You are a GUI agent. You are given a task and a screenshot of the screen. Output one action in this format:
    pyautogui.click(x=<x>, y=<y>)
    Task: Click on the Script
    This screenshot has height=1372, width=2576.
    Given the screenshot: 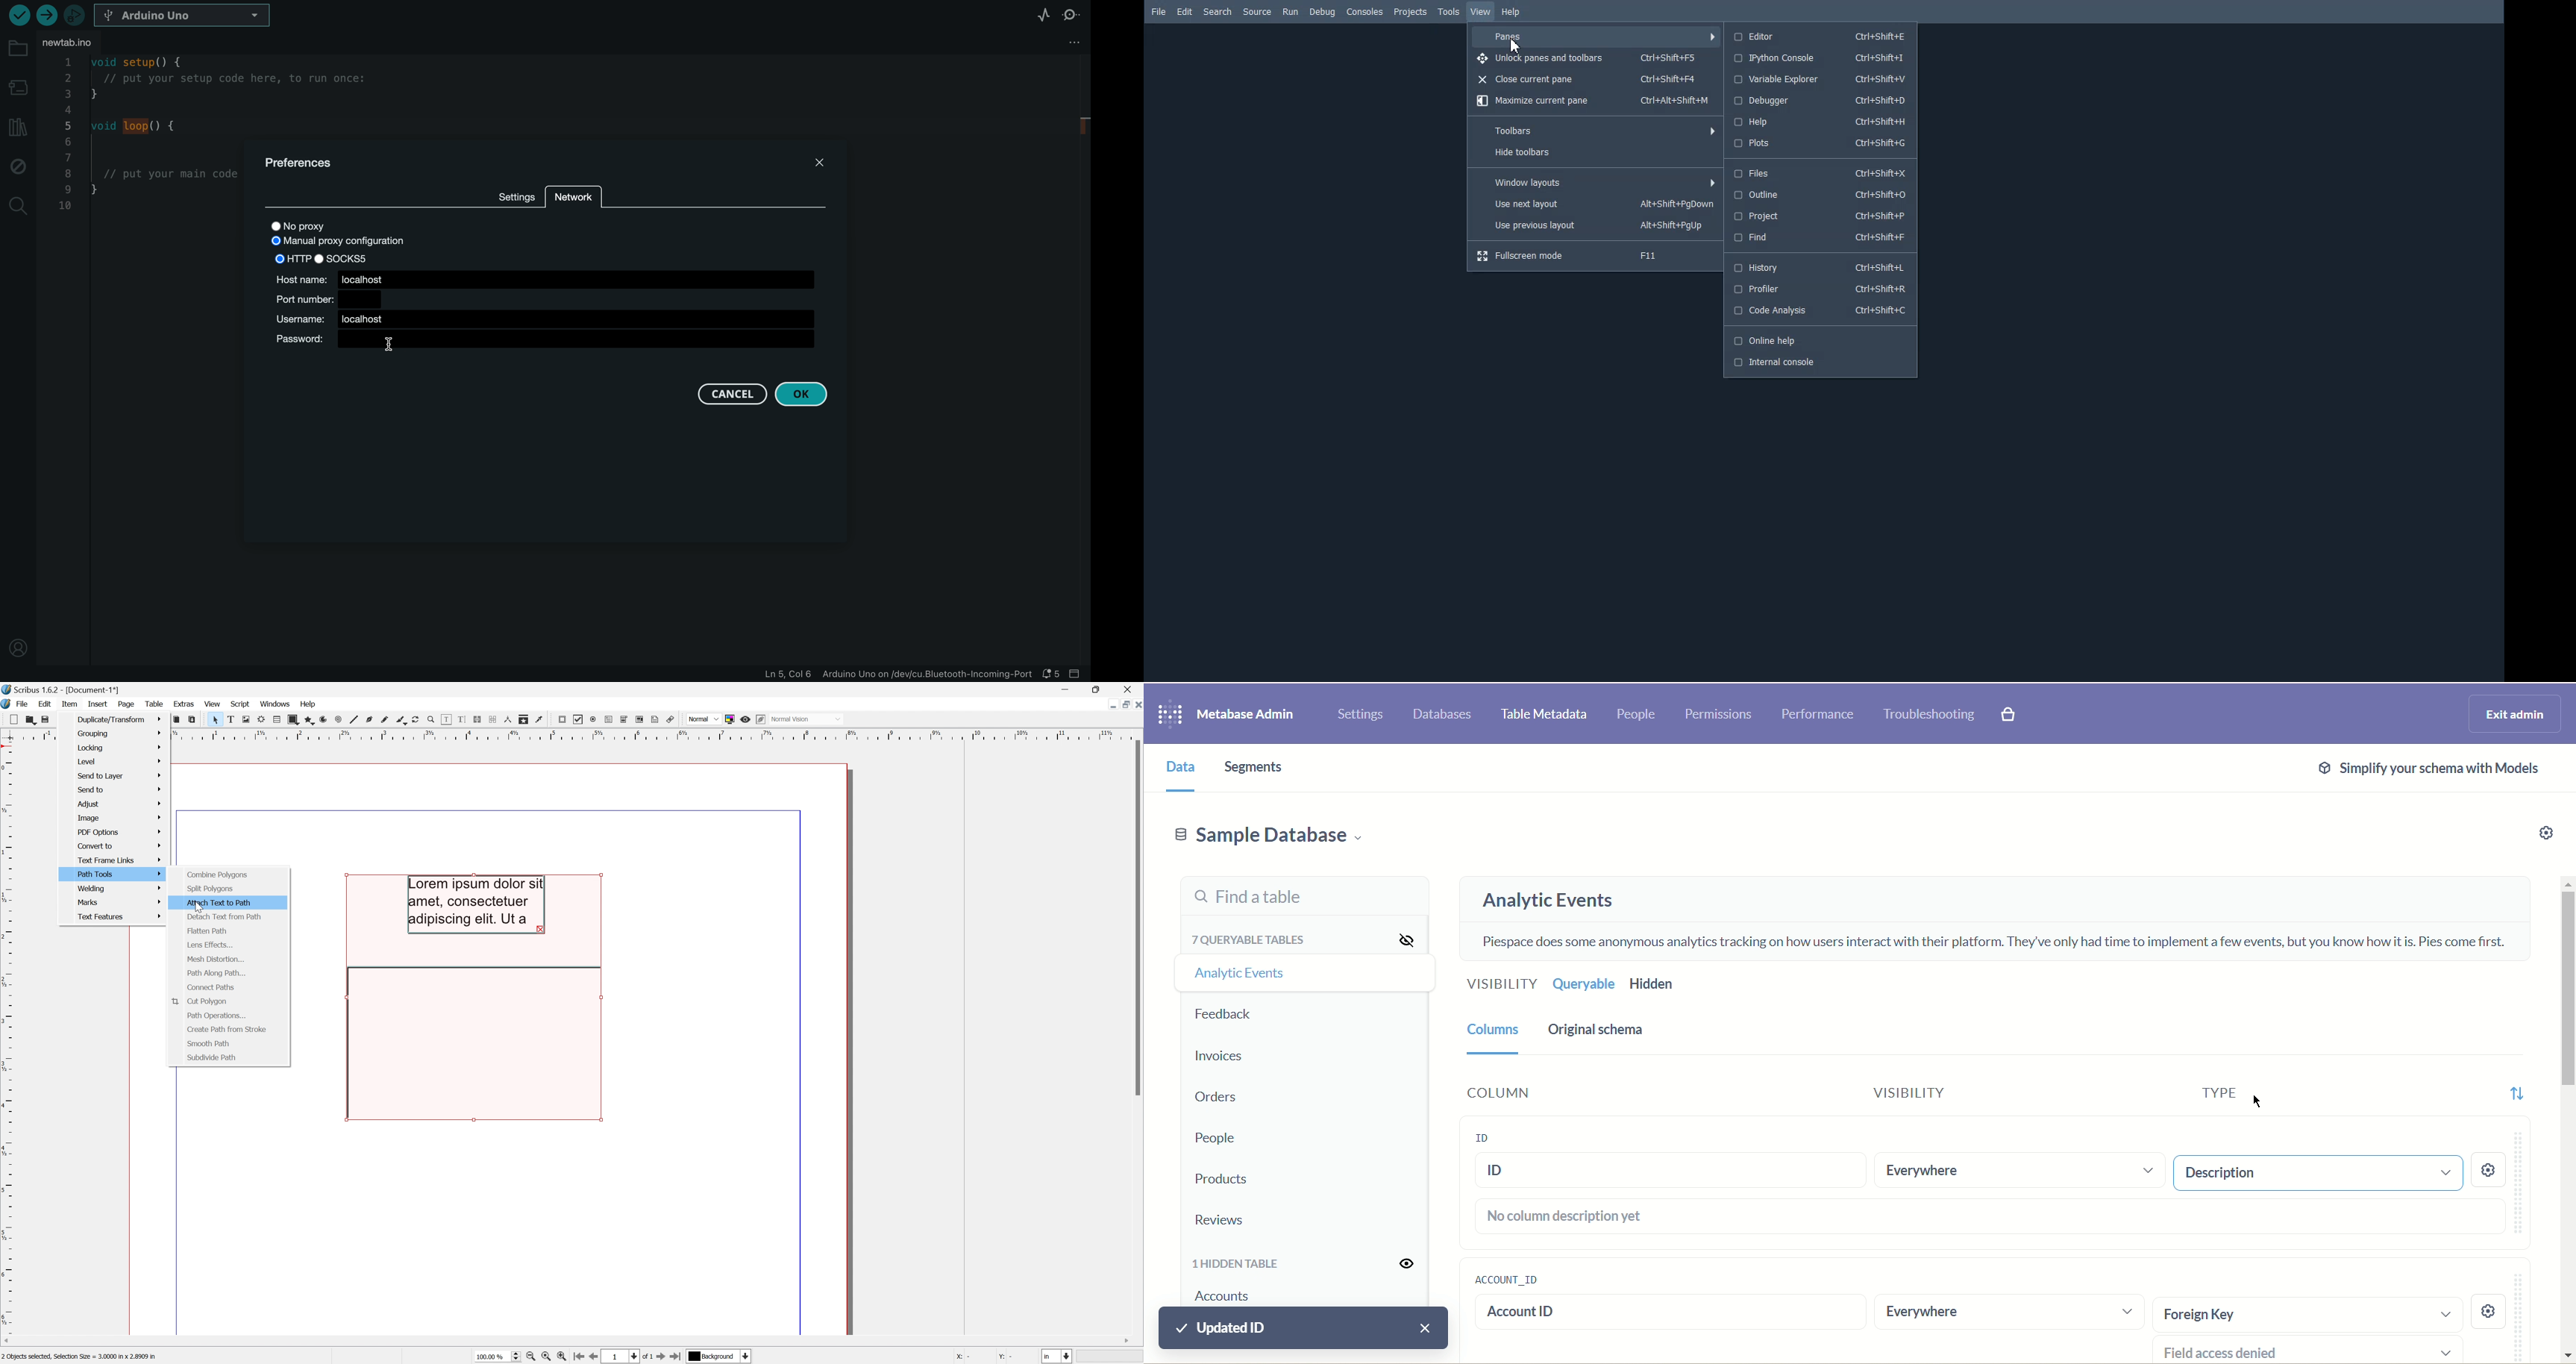 What is the action you would take?
    pyautogui.click(x=240, y=703)
    